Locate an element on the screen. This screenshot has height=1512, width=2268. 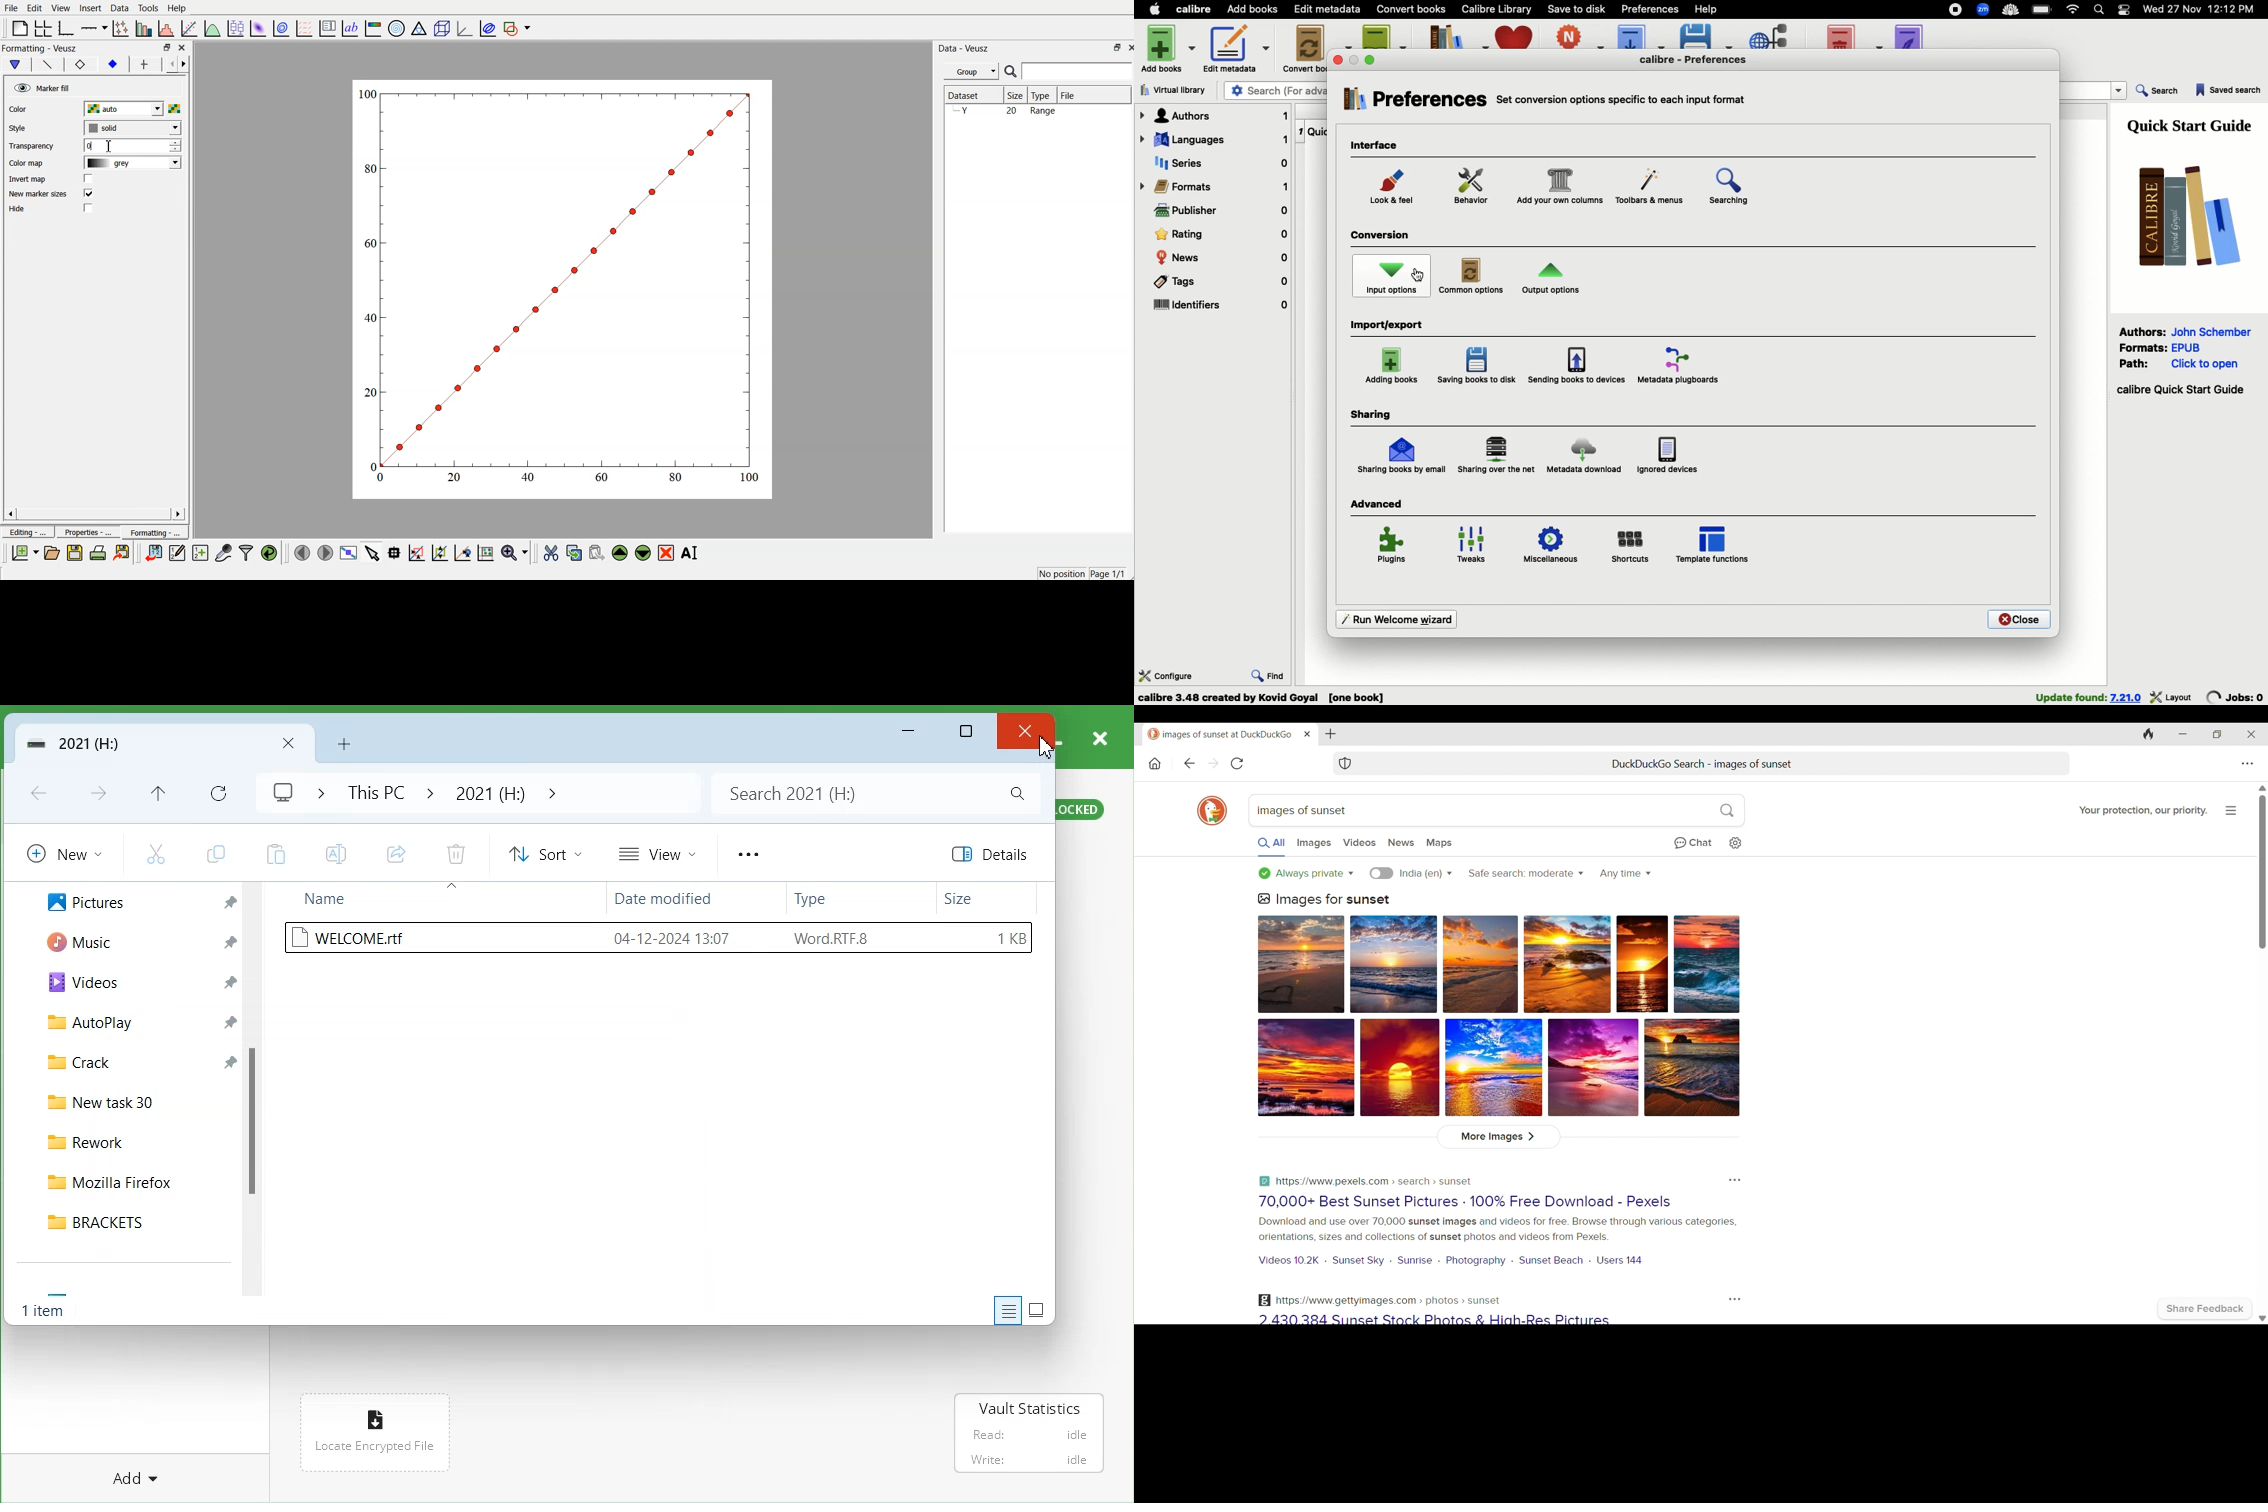
Date modified is located at coordinates (669, 900).